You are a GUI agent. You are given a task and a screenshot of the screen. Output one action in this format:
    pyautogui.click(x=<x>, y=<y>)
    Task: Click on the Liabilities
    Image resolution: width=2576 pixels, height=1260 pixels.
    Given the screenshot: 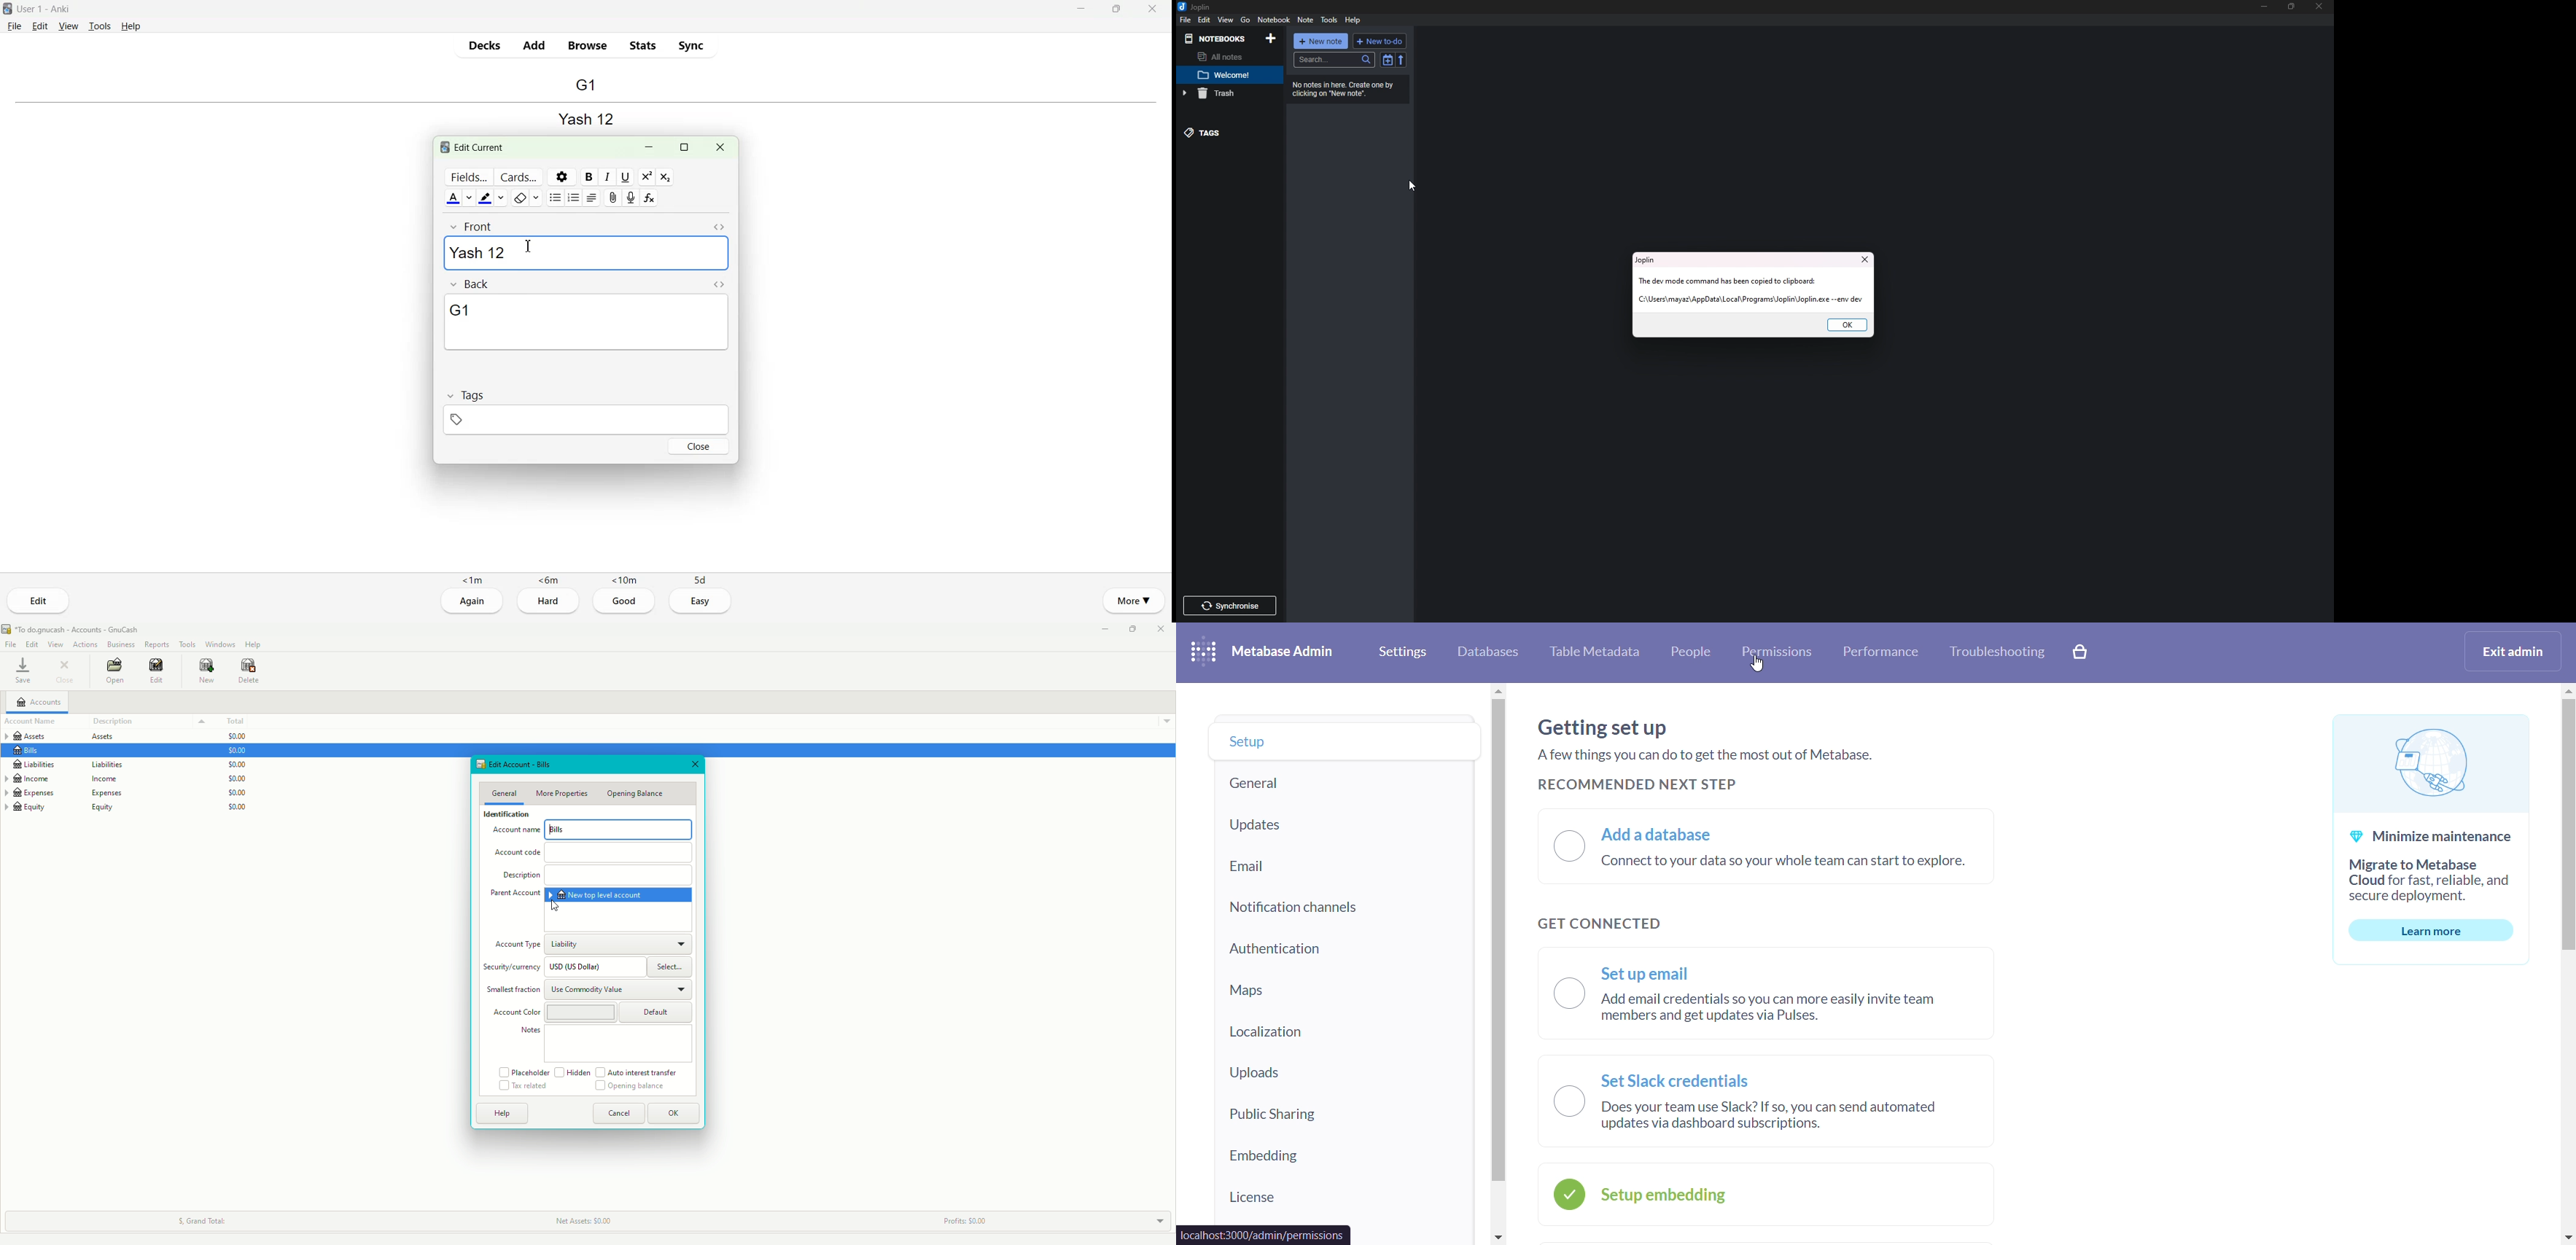 What is the action you would take?
    pyautogui.click(x=94, y=765)
    